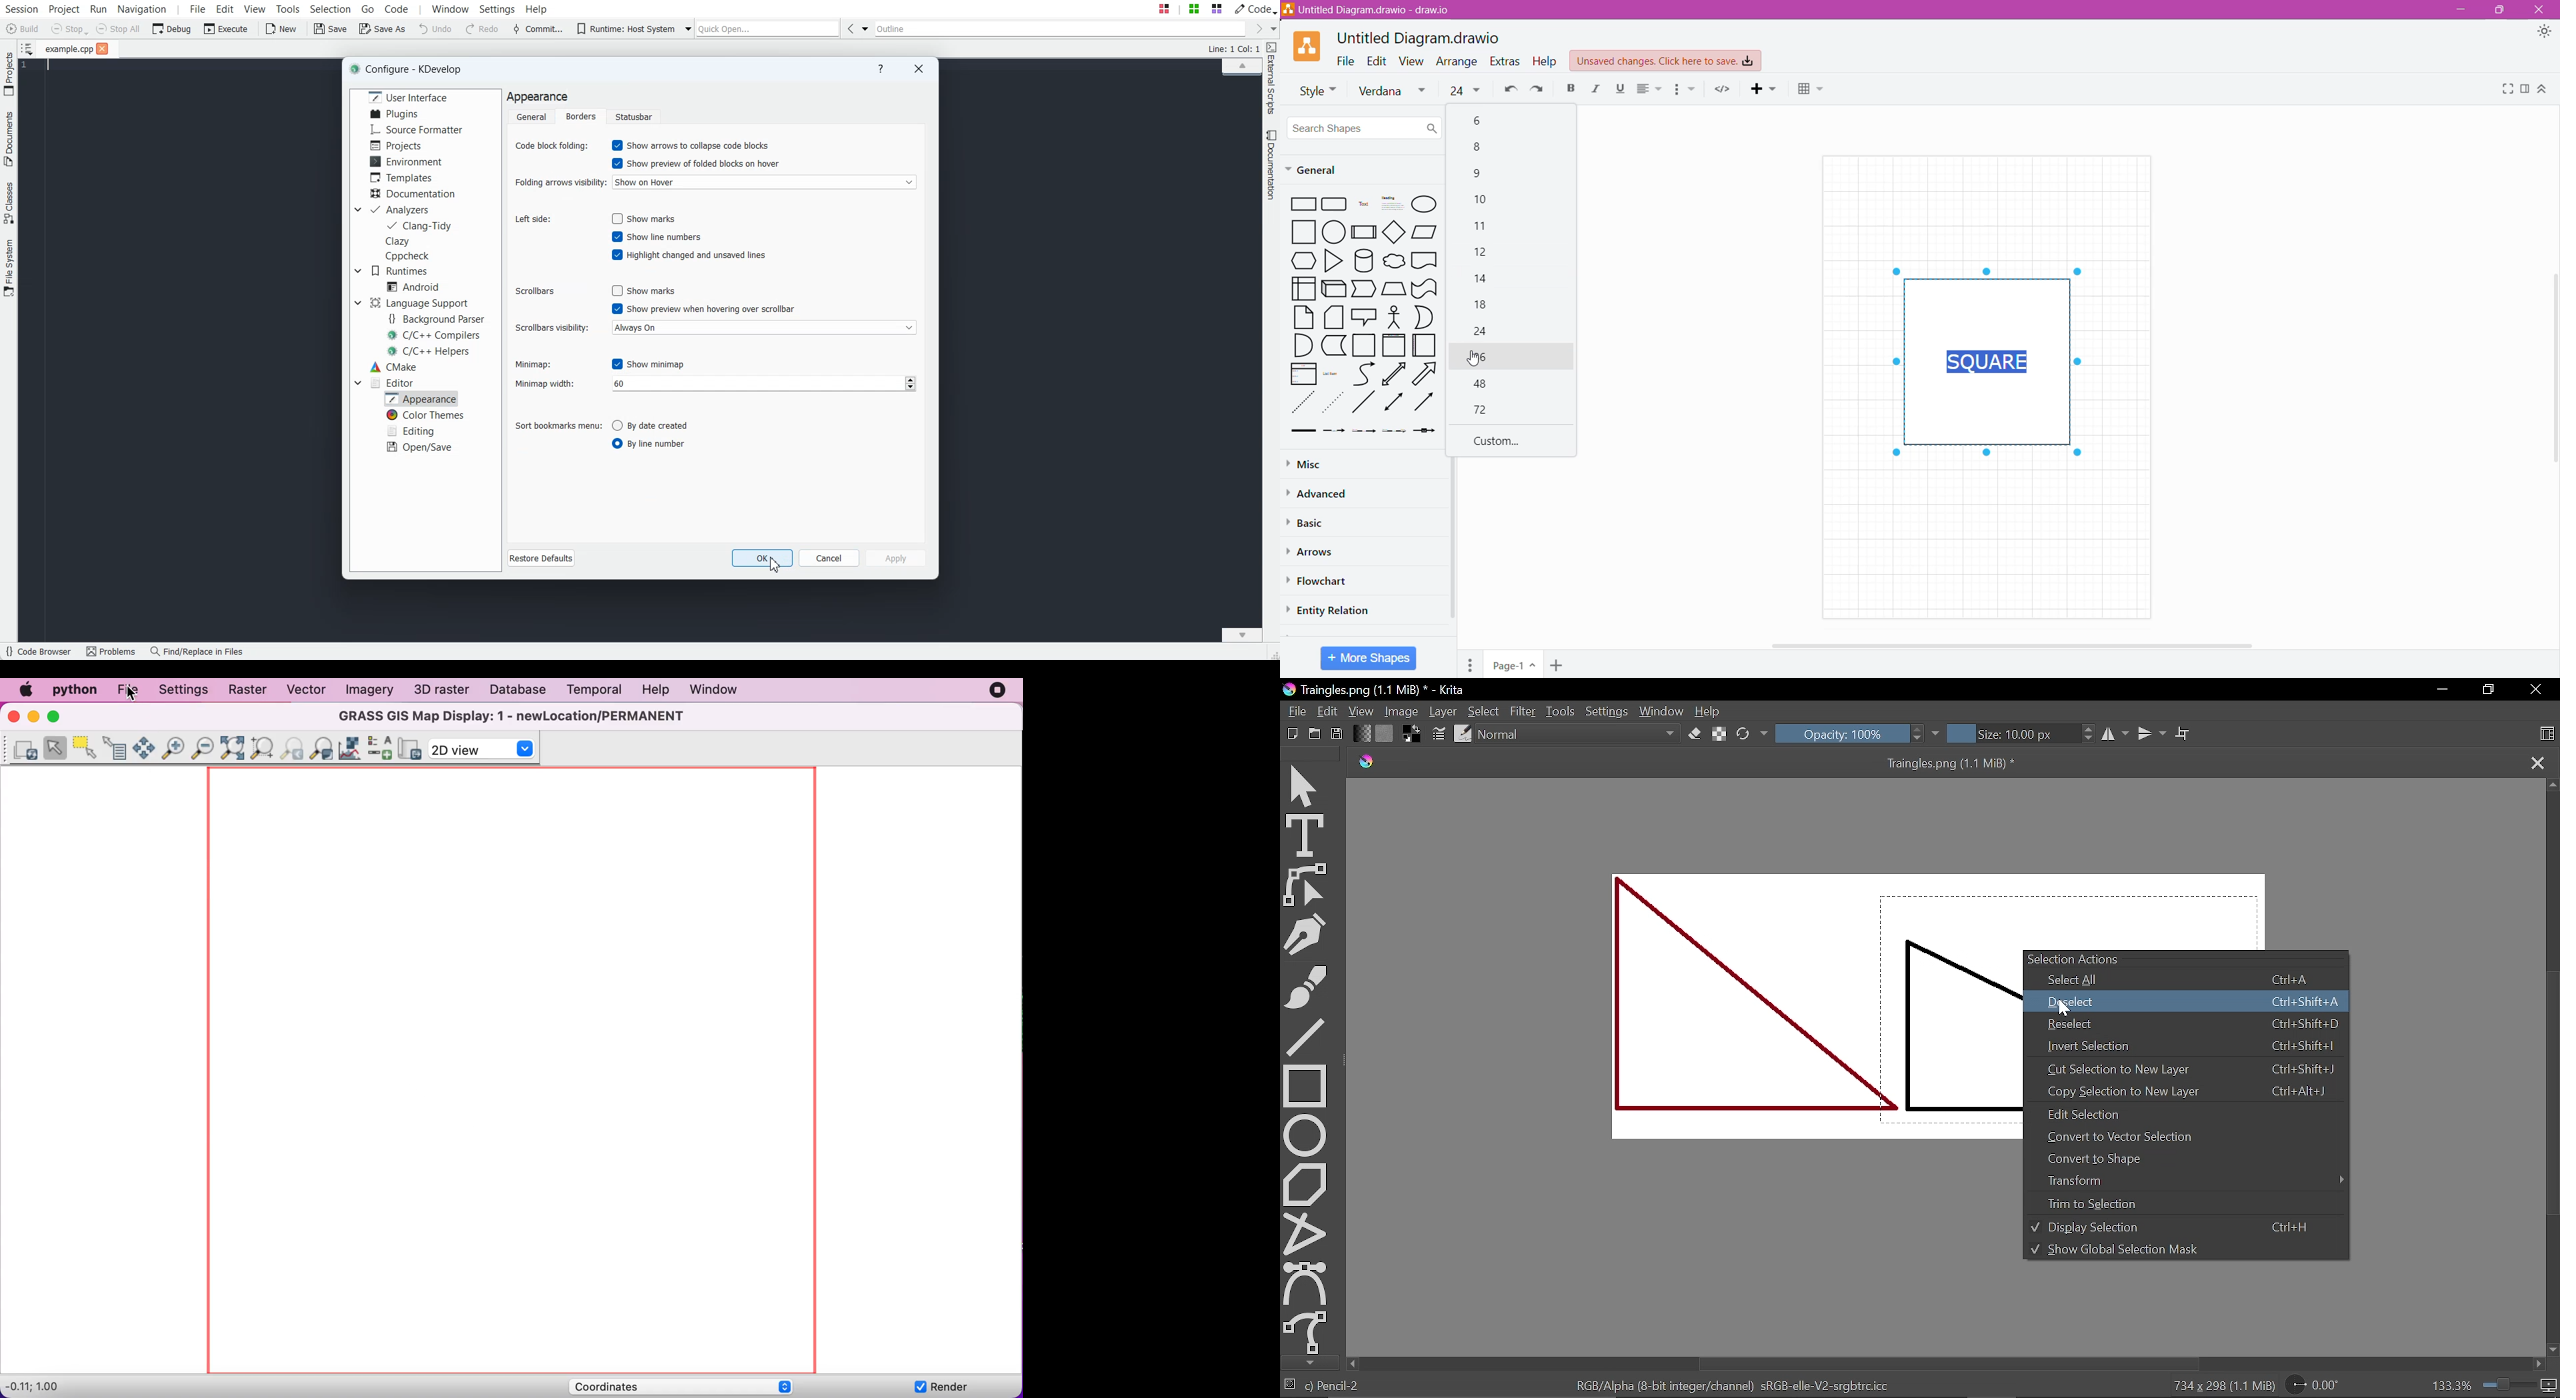 The image size is (2576, 1400). I want to click on Diagram Title.draw.io - Application Name, so click(1372, 9).